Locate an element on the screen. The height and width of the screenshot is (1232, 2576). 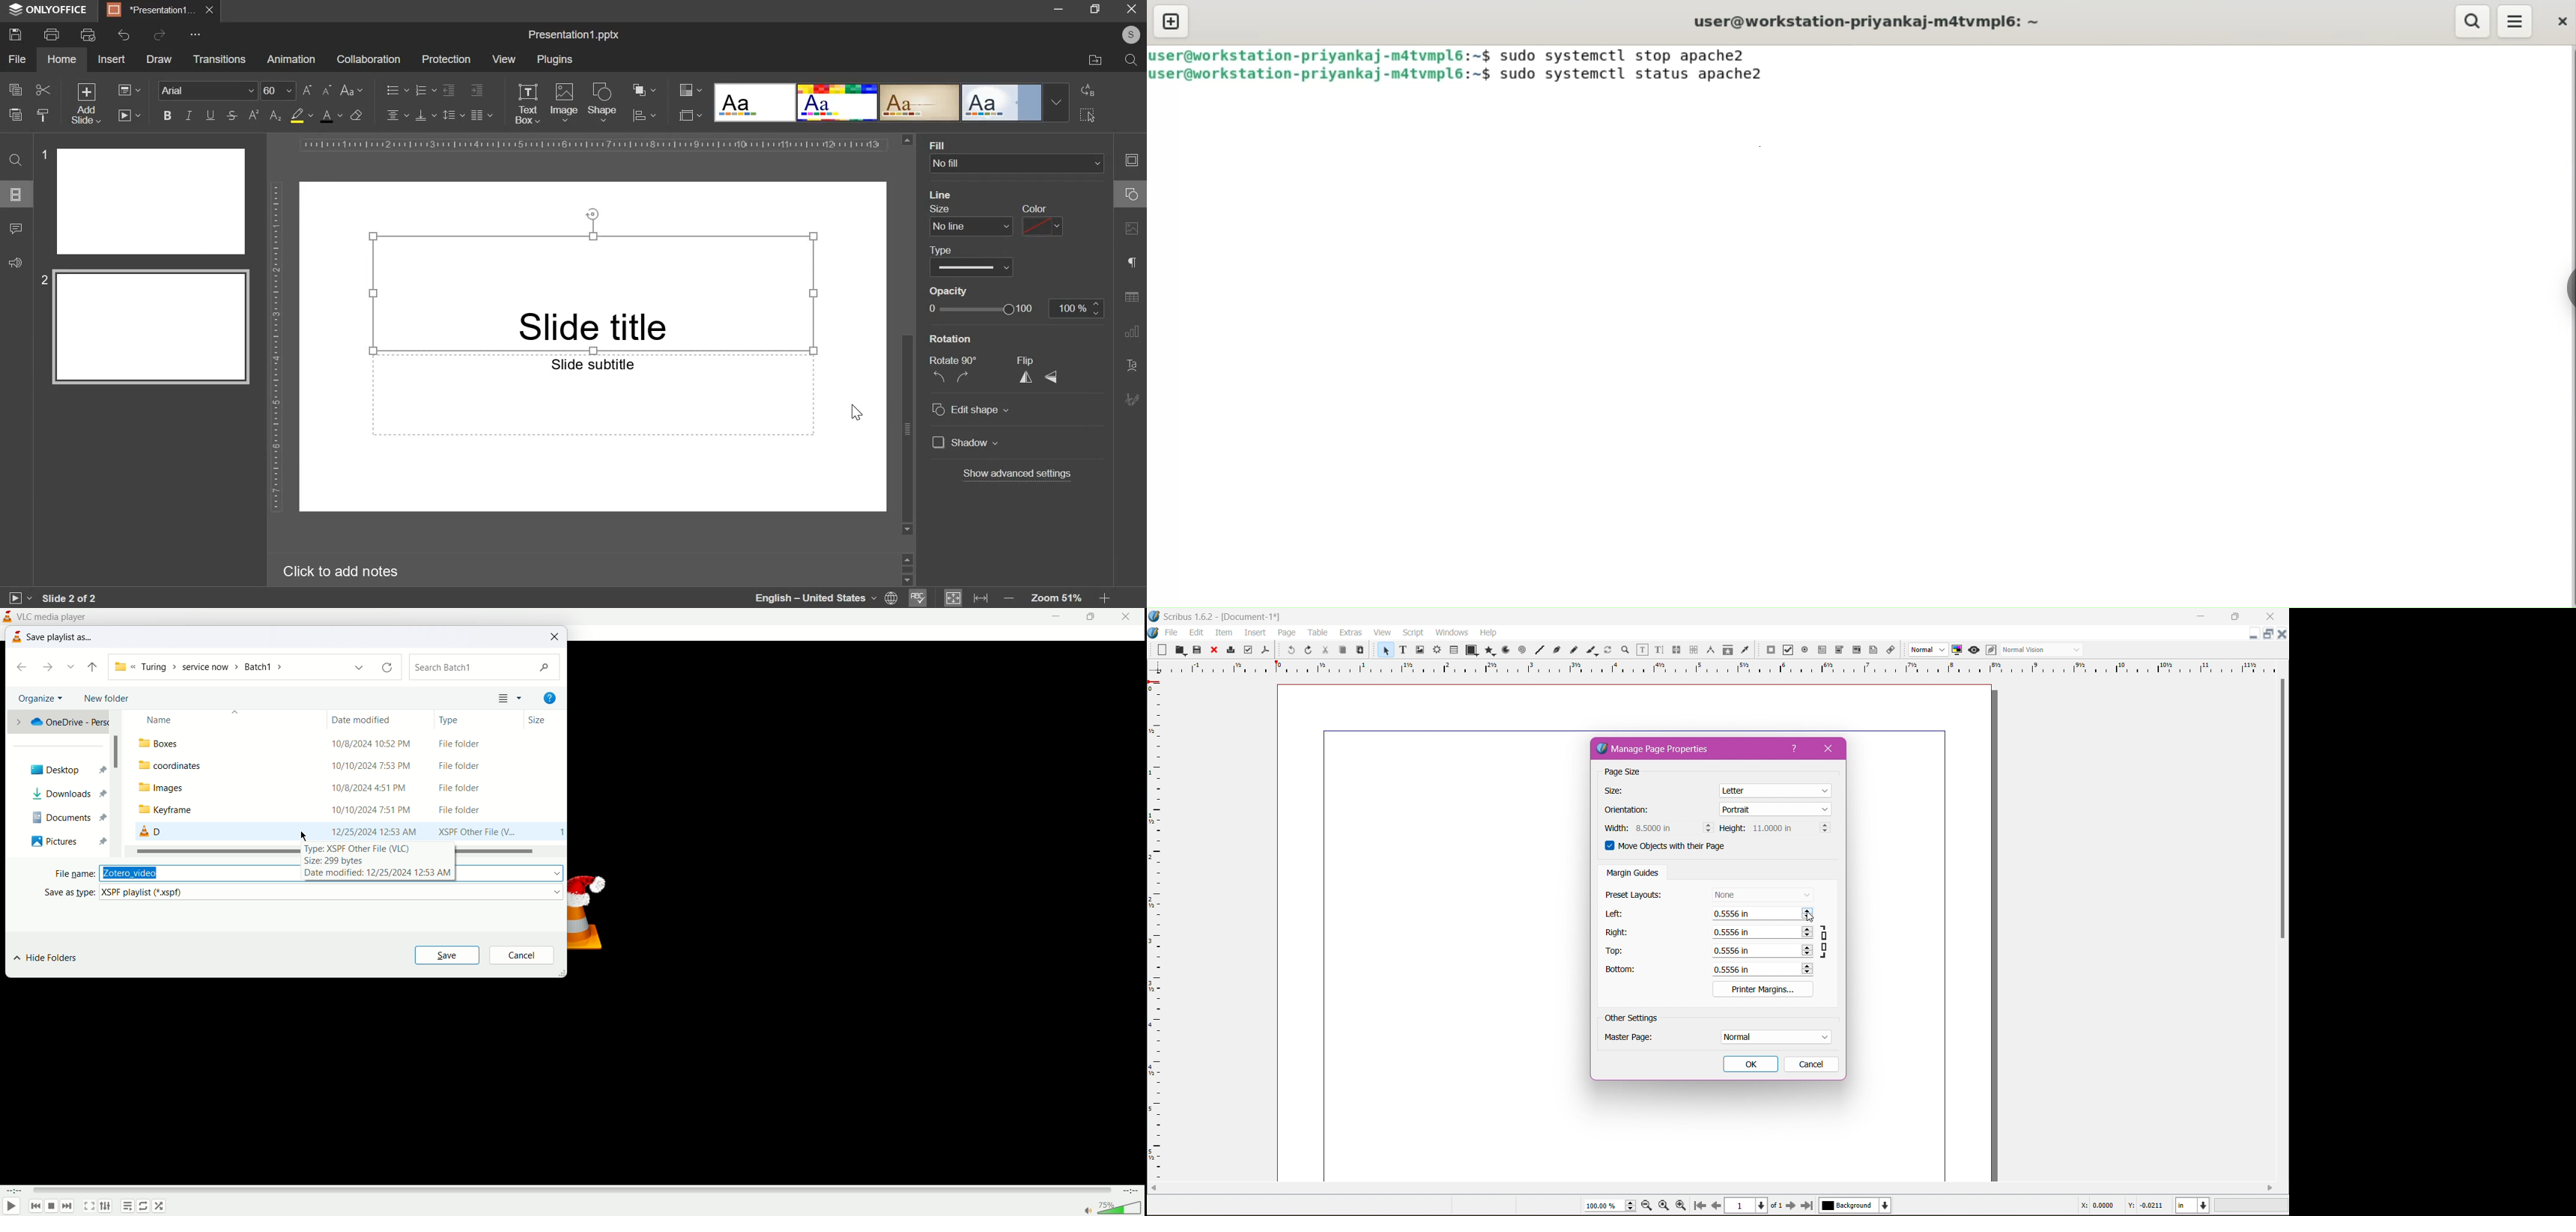
stop is located at coordinates (52, 1207).